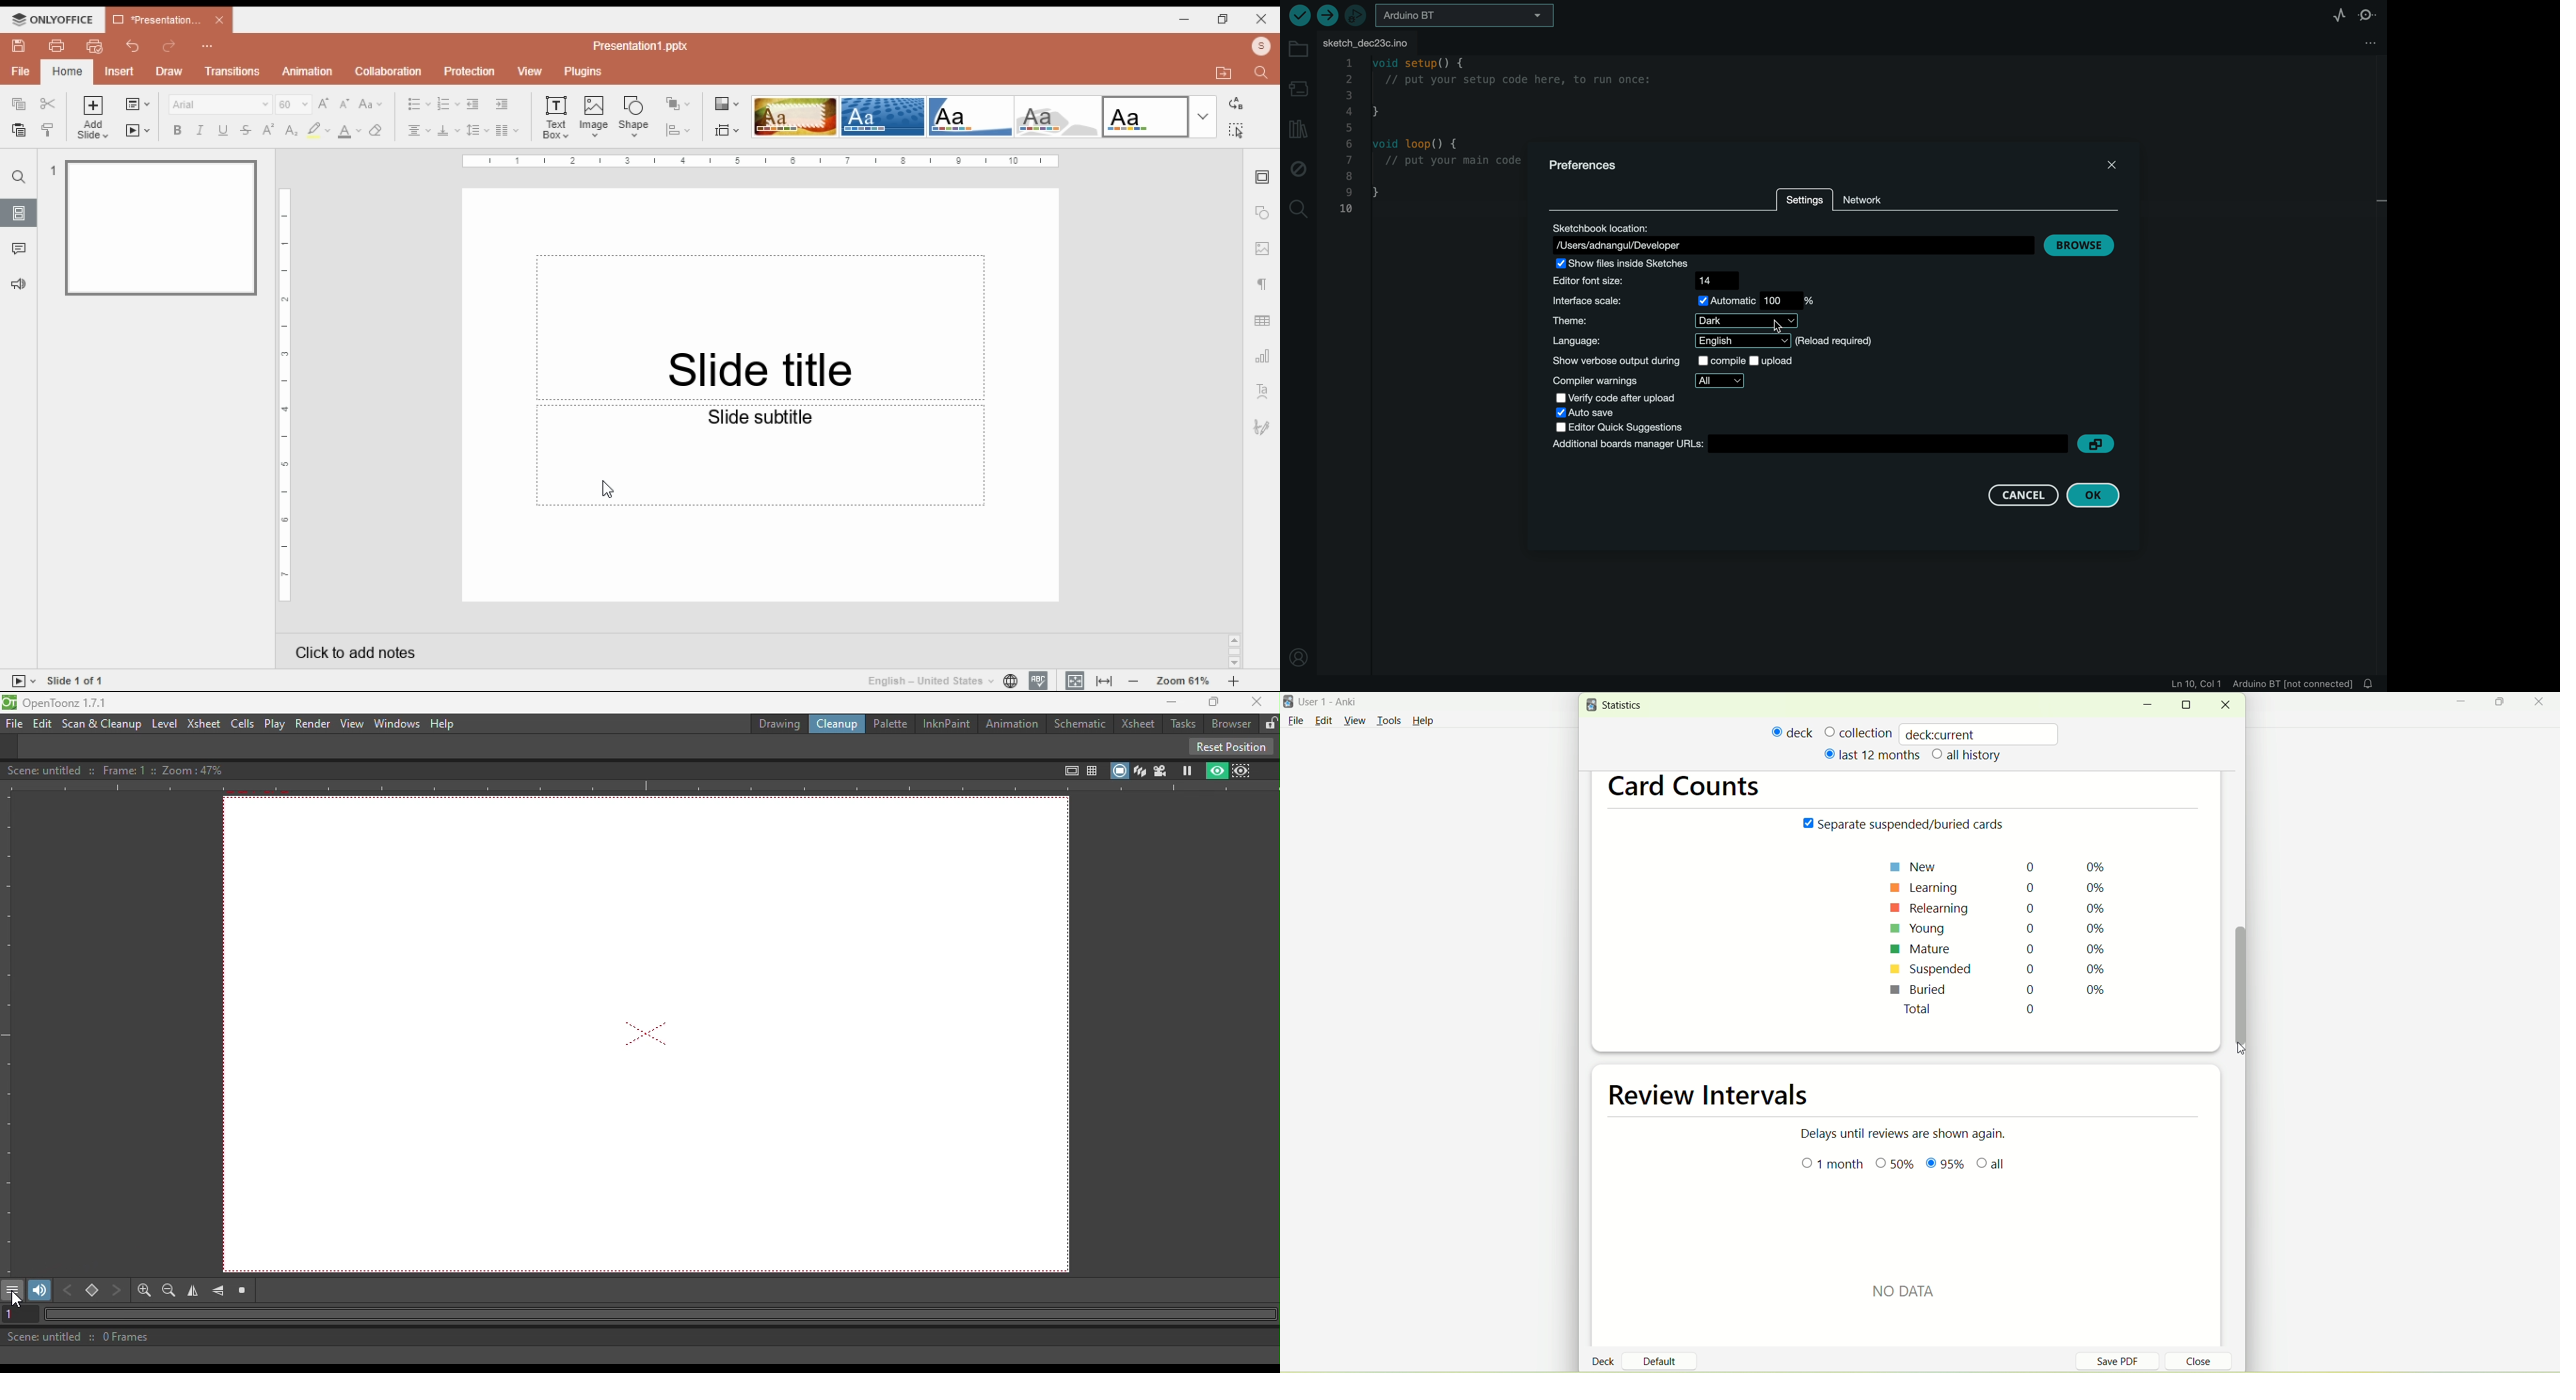  I want to click on find, so click(1264, 71).